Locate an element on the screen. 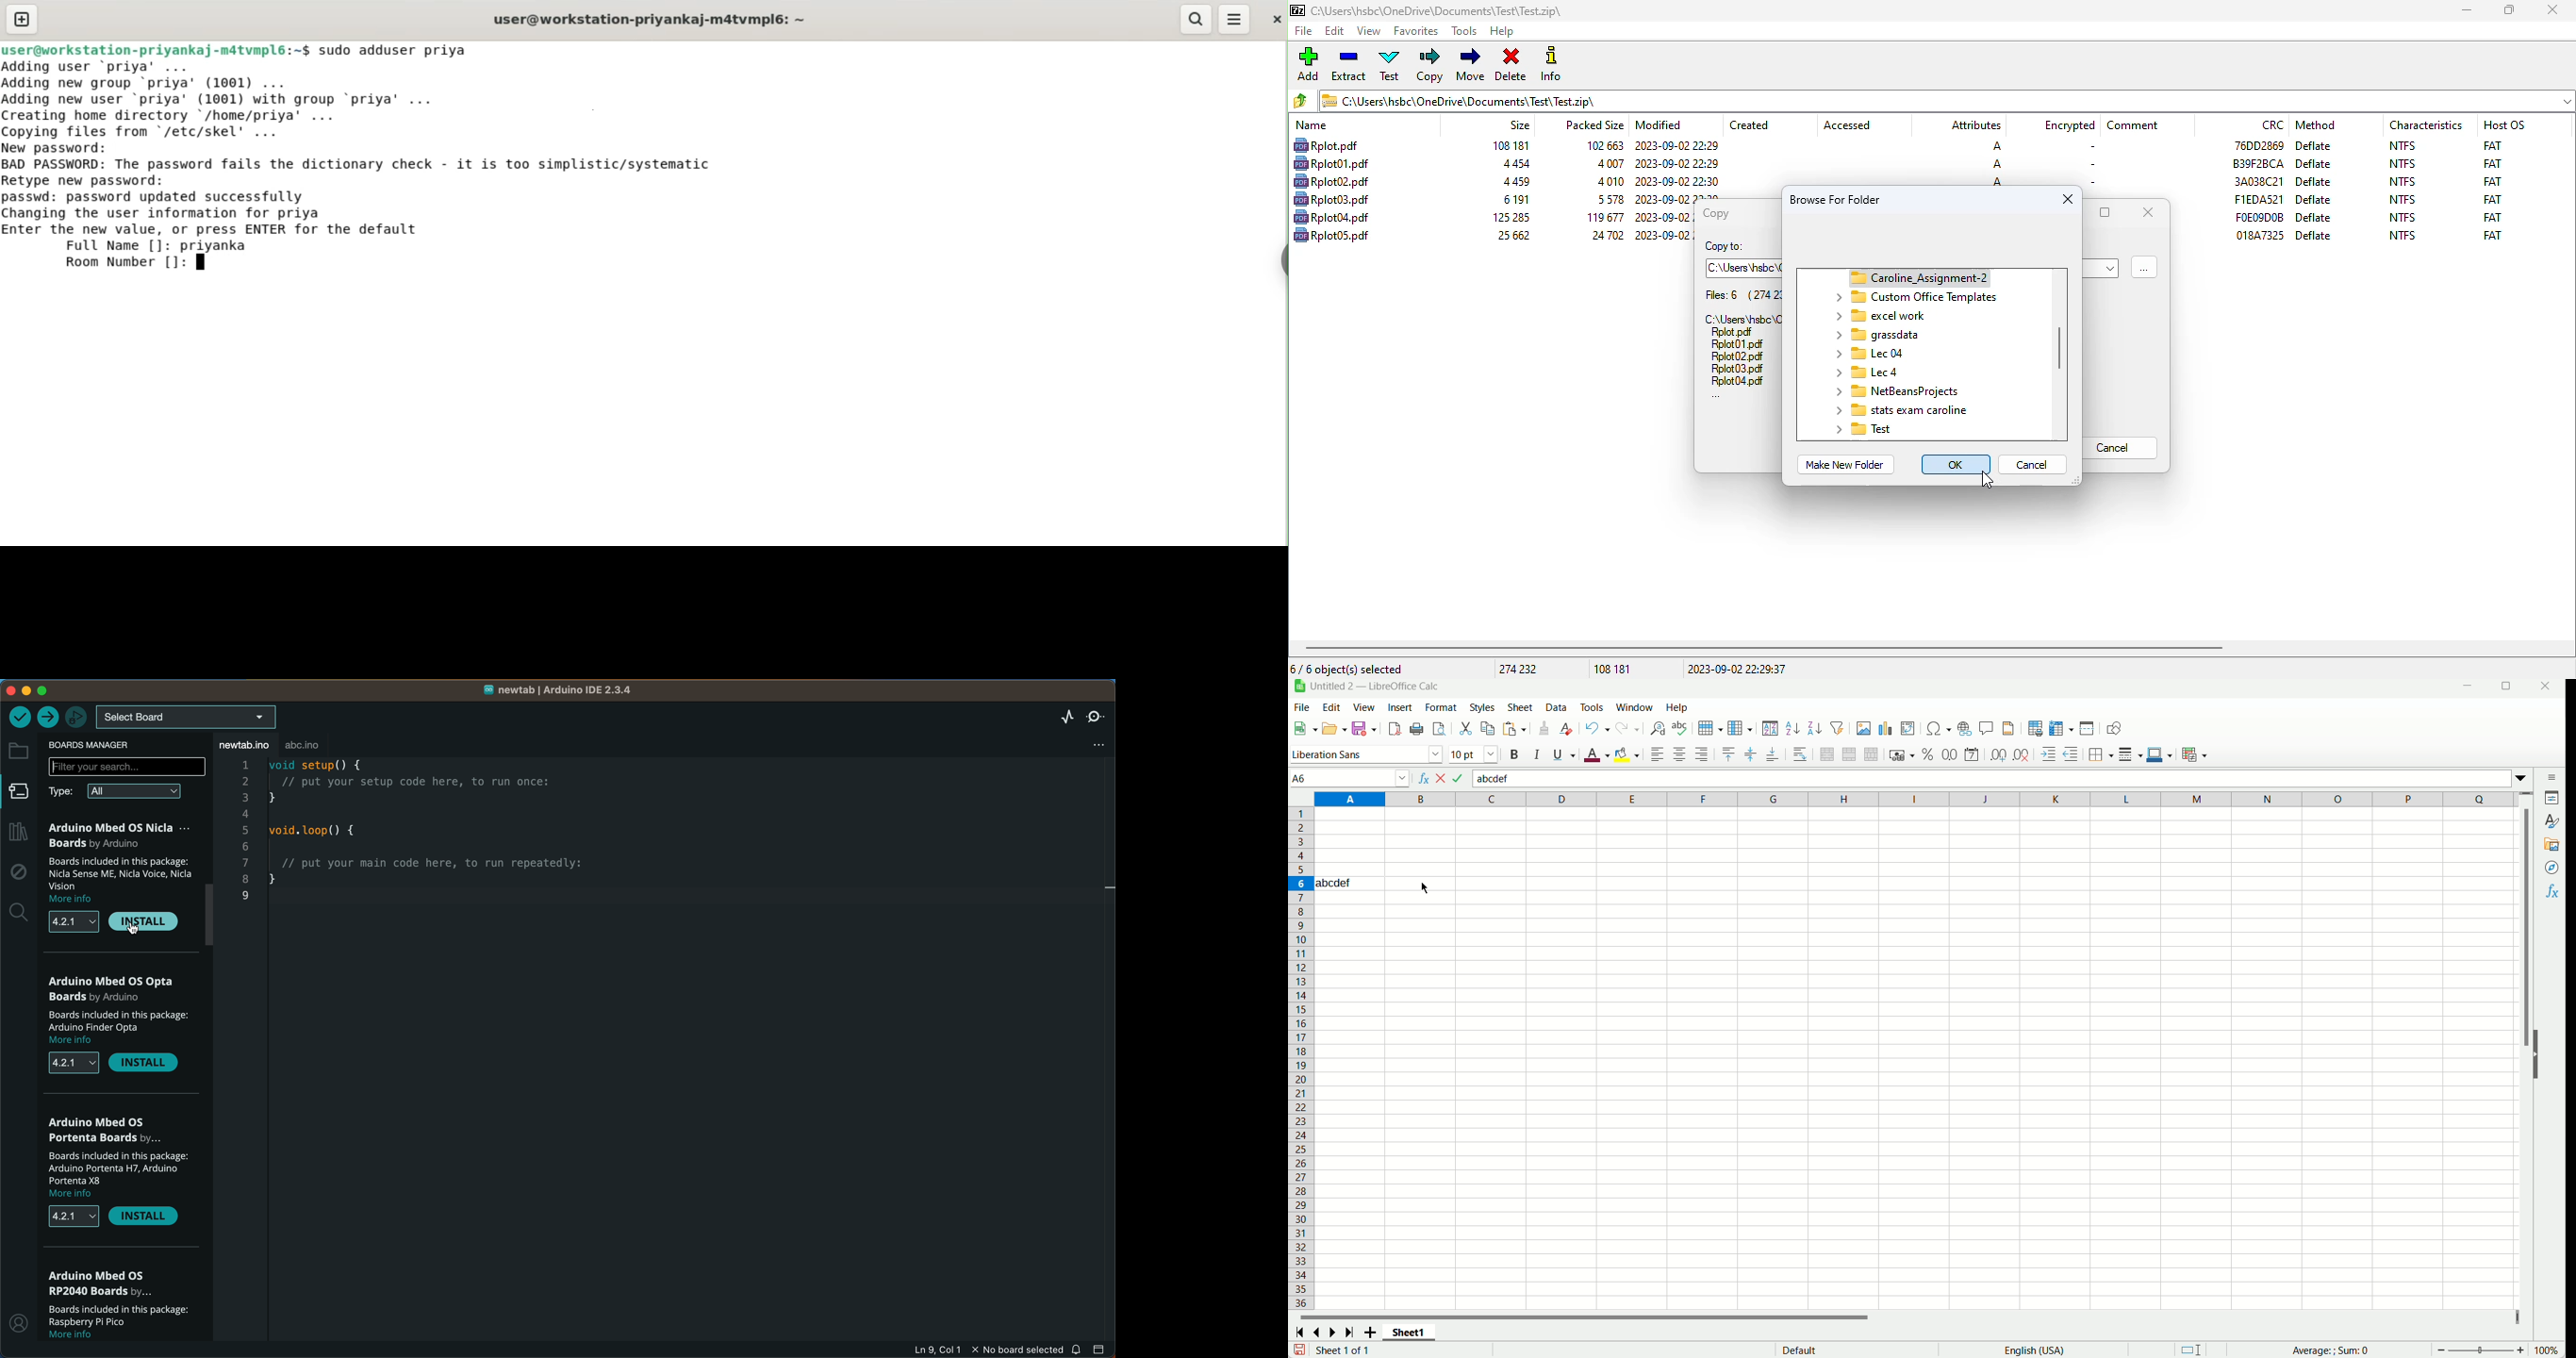  hide is located at coordinates (2538, 1056).